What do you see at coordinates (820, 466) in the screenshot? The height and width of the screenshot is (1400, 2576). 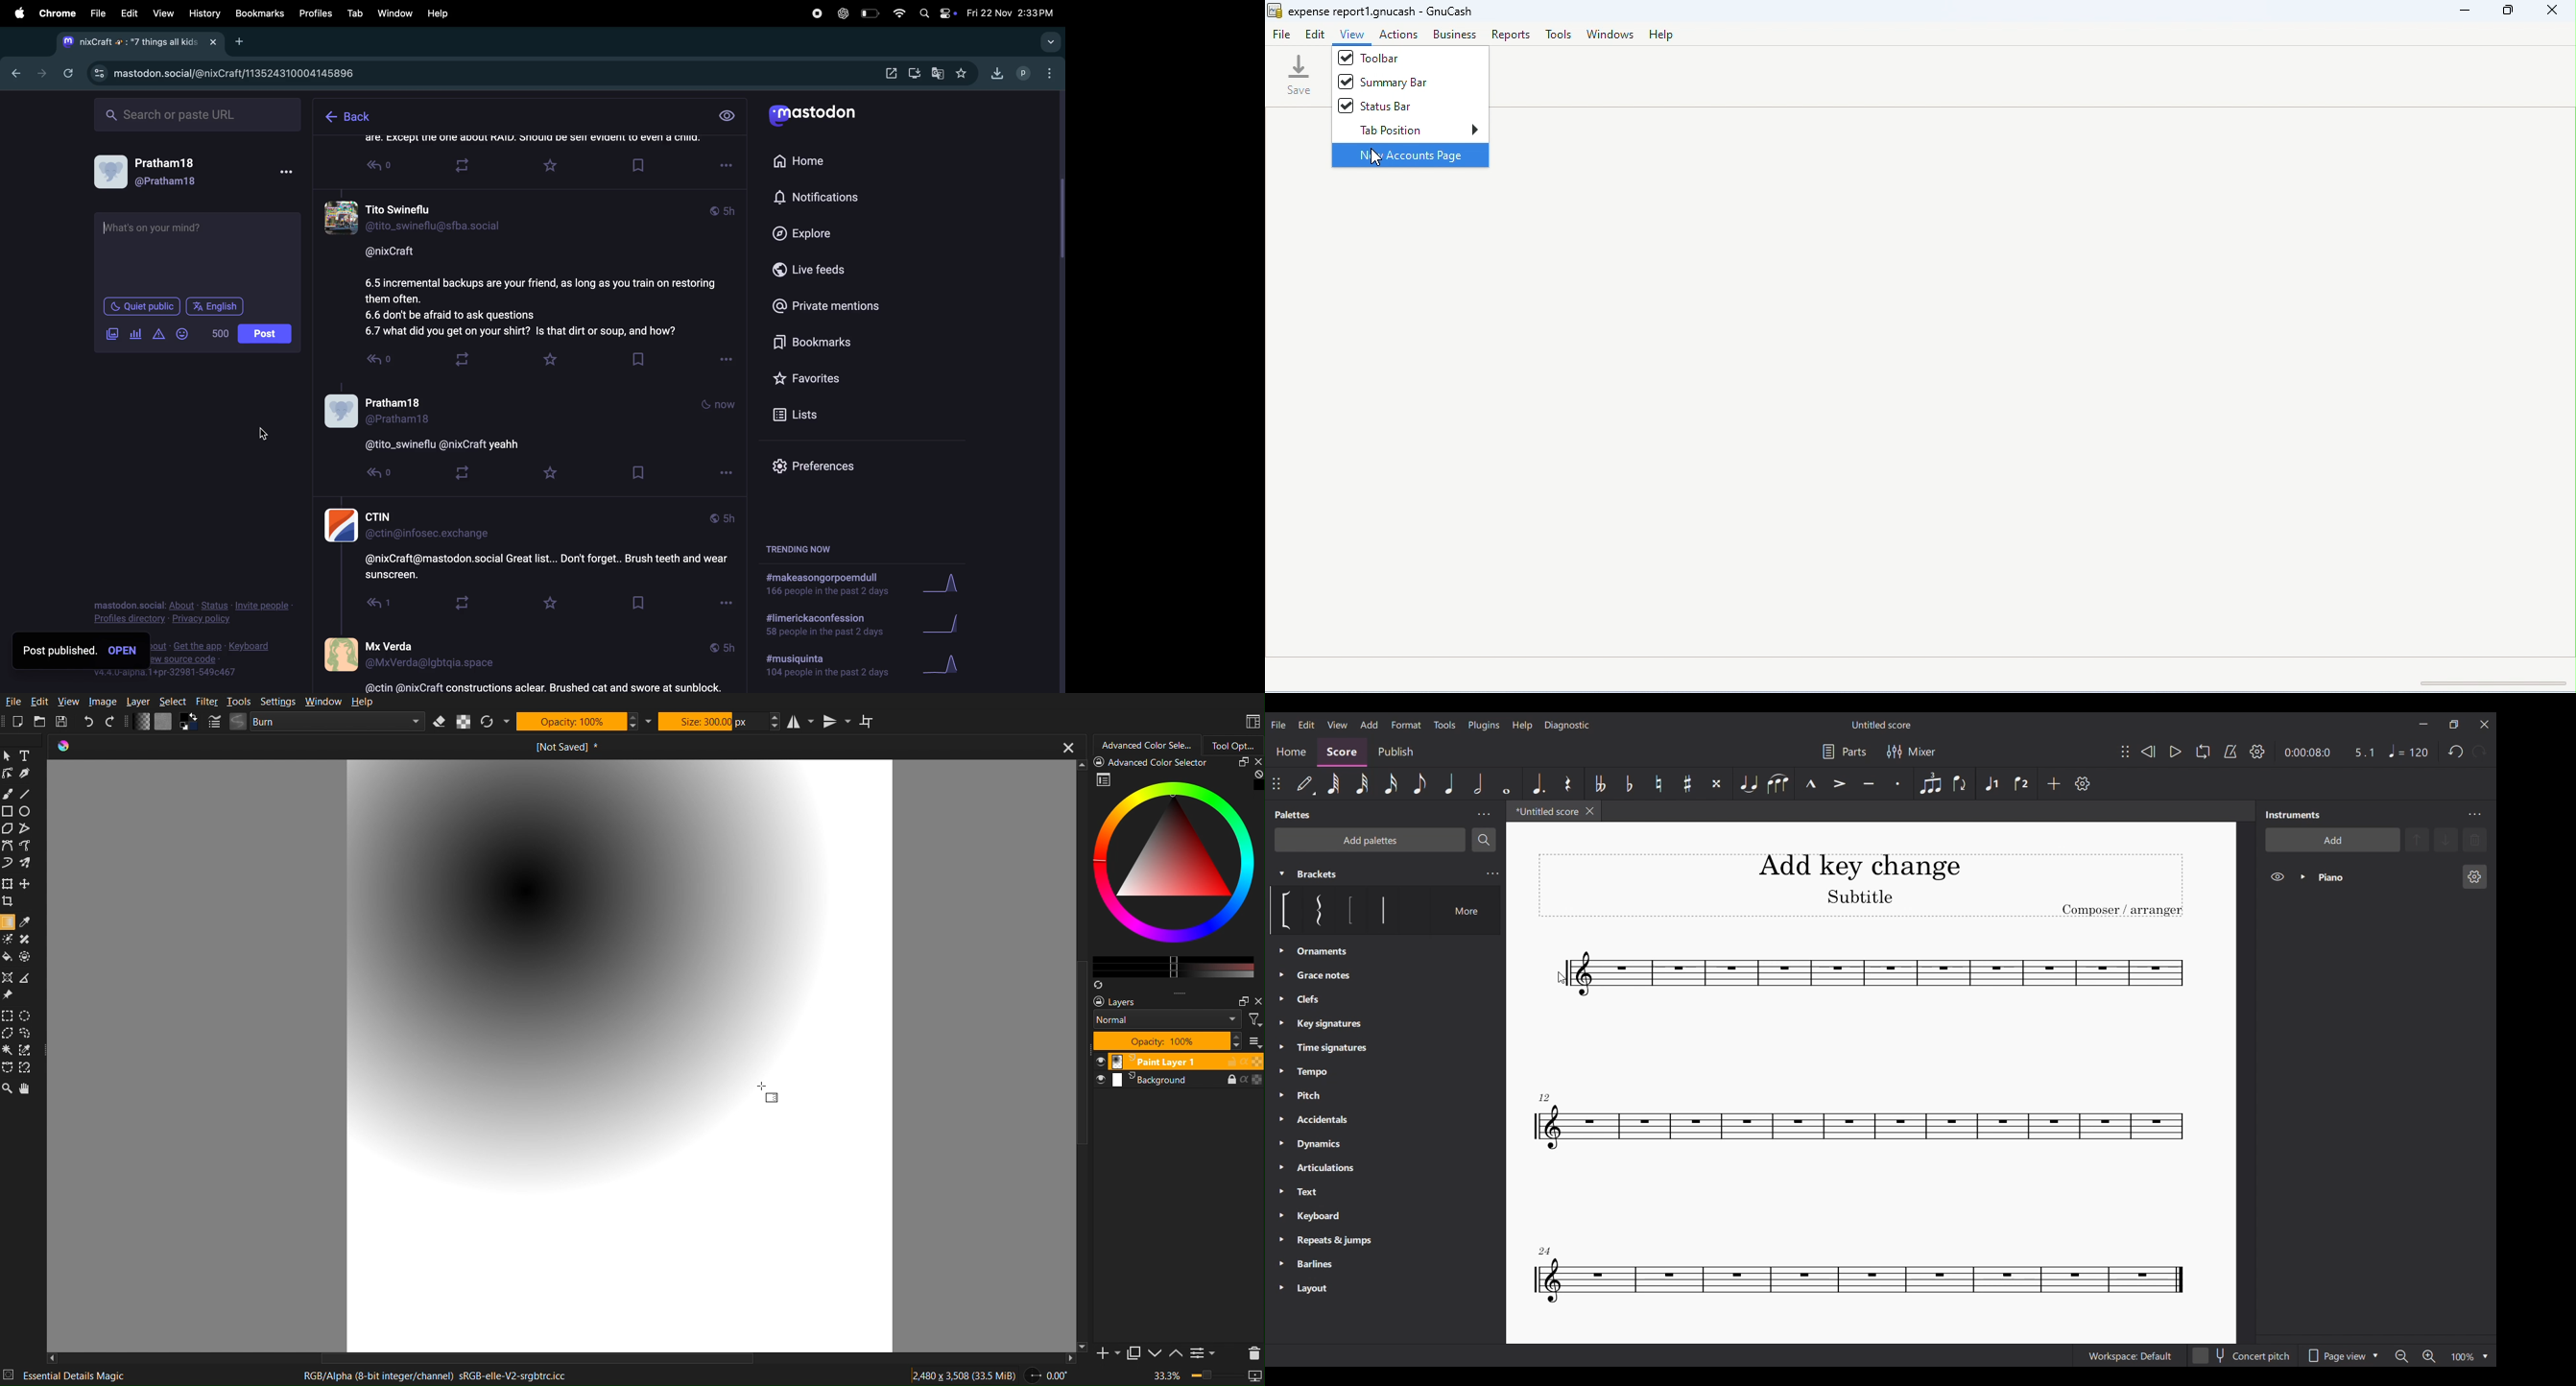 I see `prefrences` at bounding box center [820, 466].